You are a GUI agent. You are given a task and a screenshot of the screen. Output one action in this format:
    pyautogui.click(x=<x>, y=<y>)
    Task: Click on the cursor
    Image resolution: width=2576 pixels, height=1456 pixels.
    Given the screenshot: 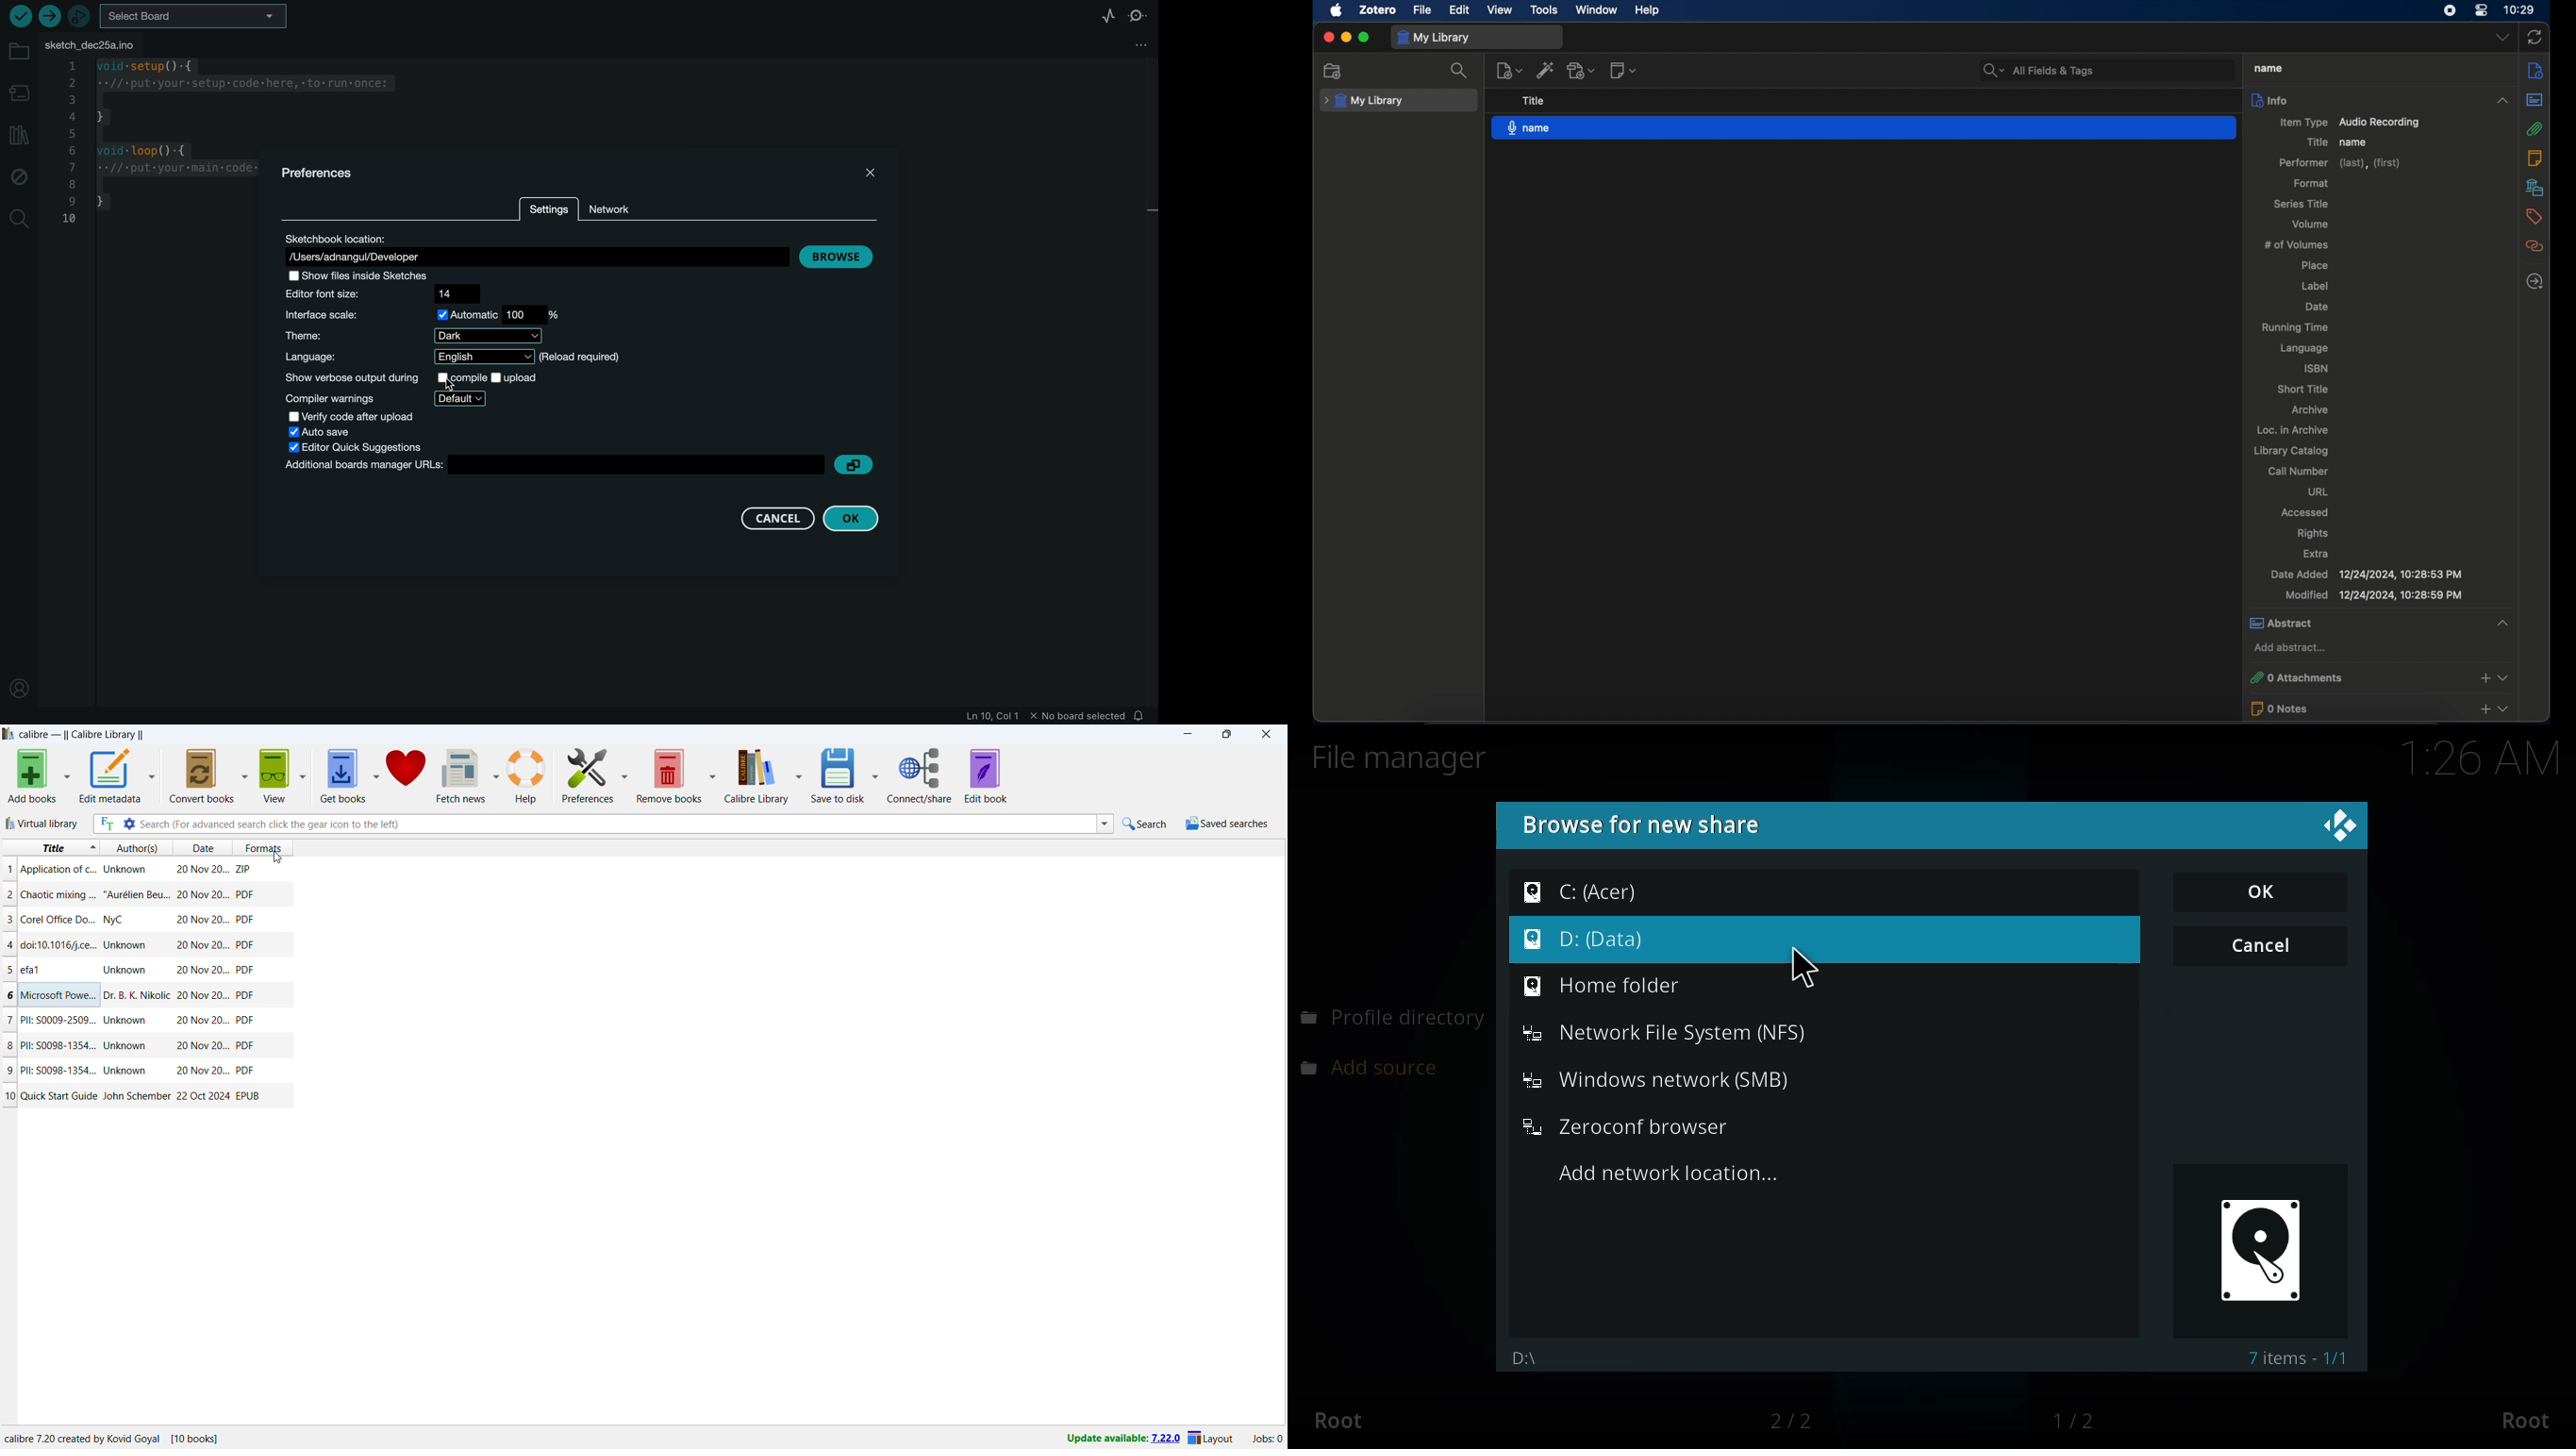 What is the action you would take?
    pyautogui.click(x=1802, y=968)
    